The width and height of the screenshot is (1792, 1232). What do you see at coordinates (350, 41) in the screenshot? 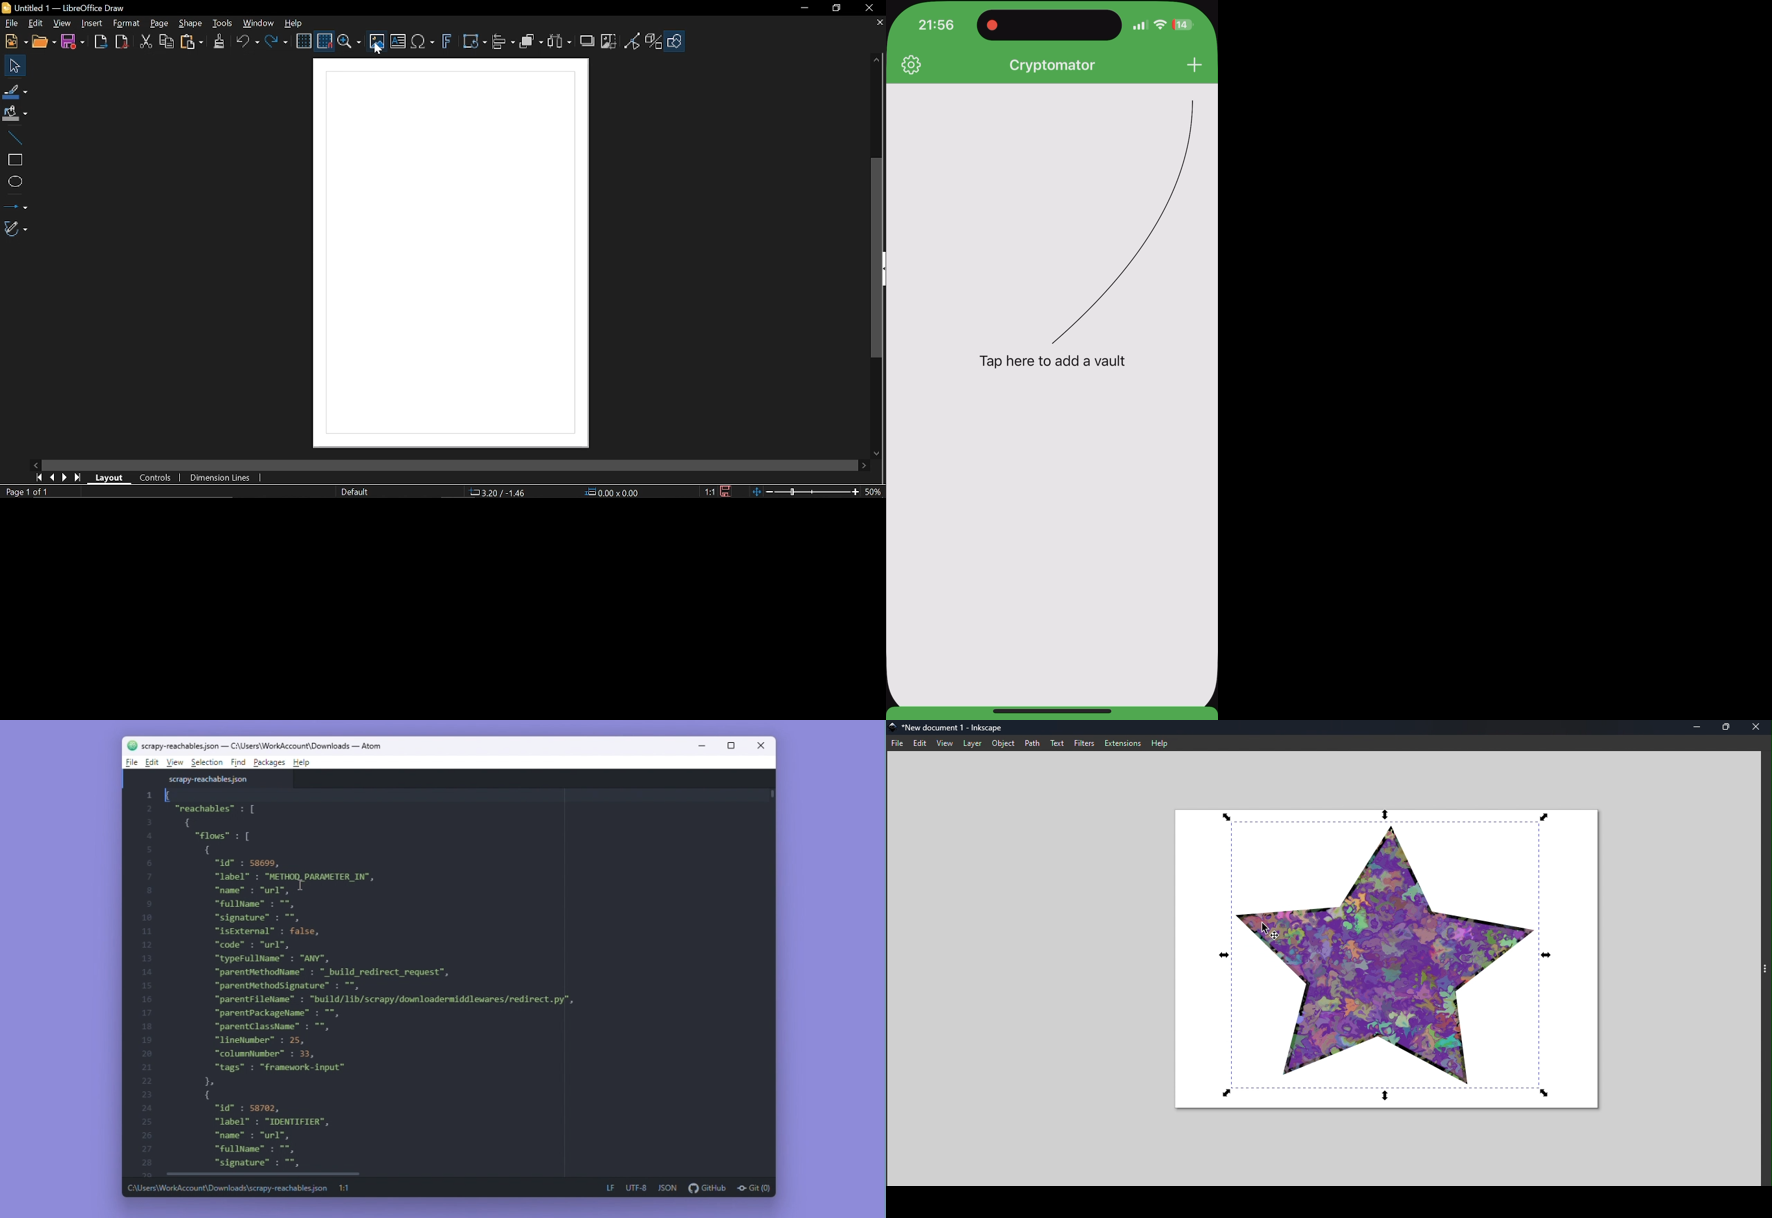
I see `Zoom` at bounding box center [350, 41].